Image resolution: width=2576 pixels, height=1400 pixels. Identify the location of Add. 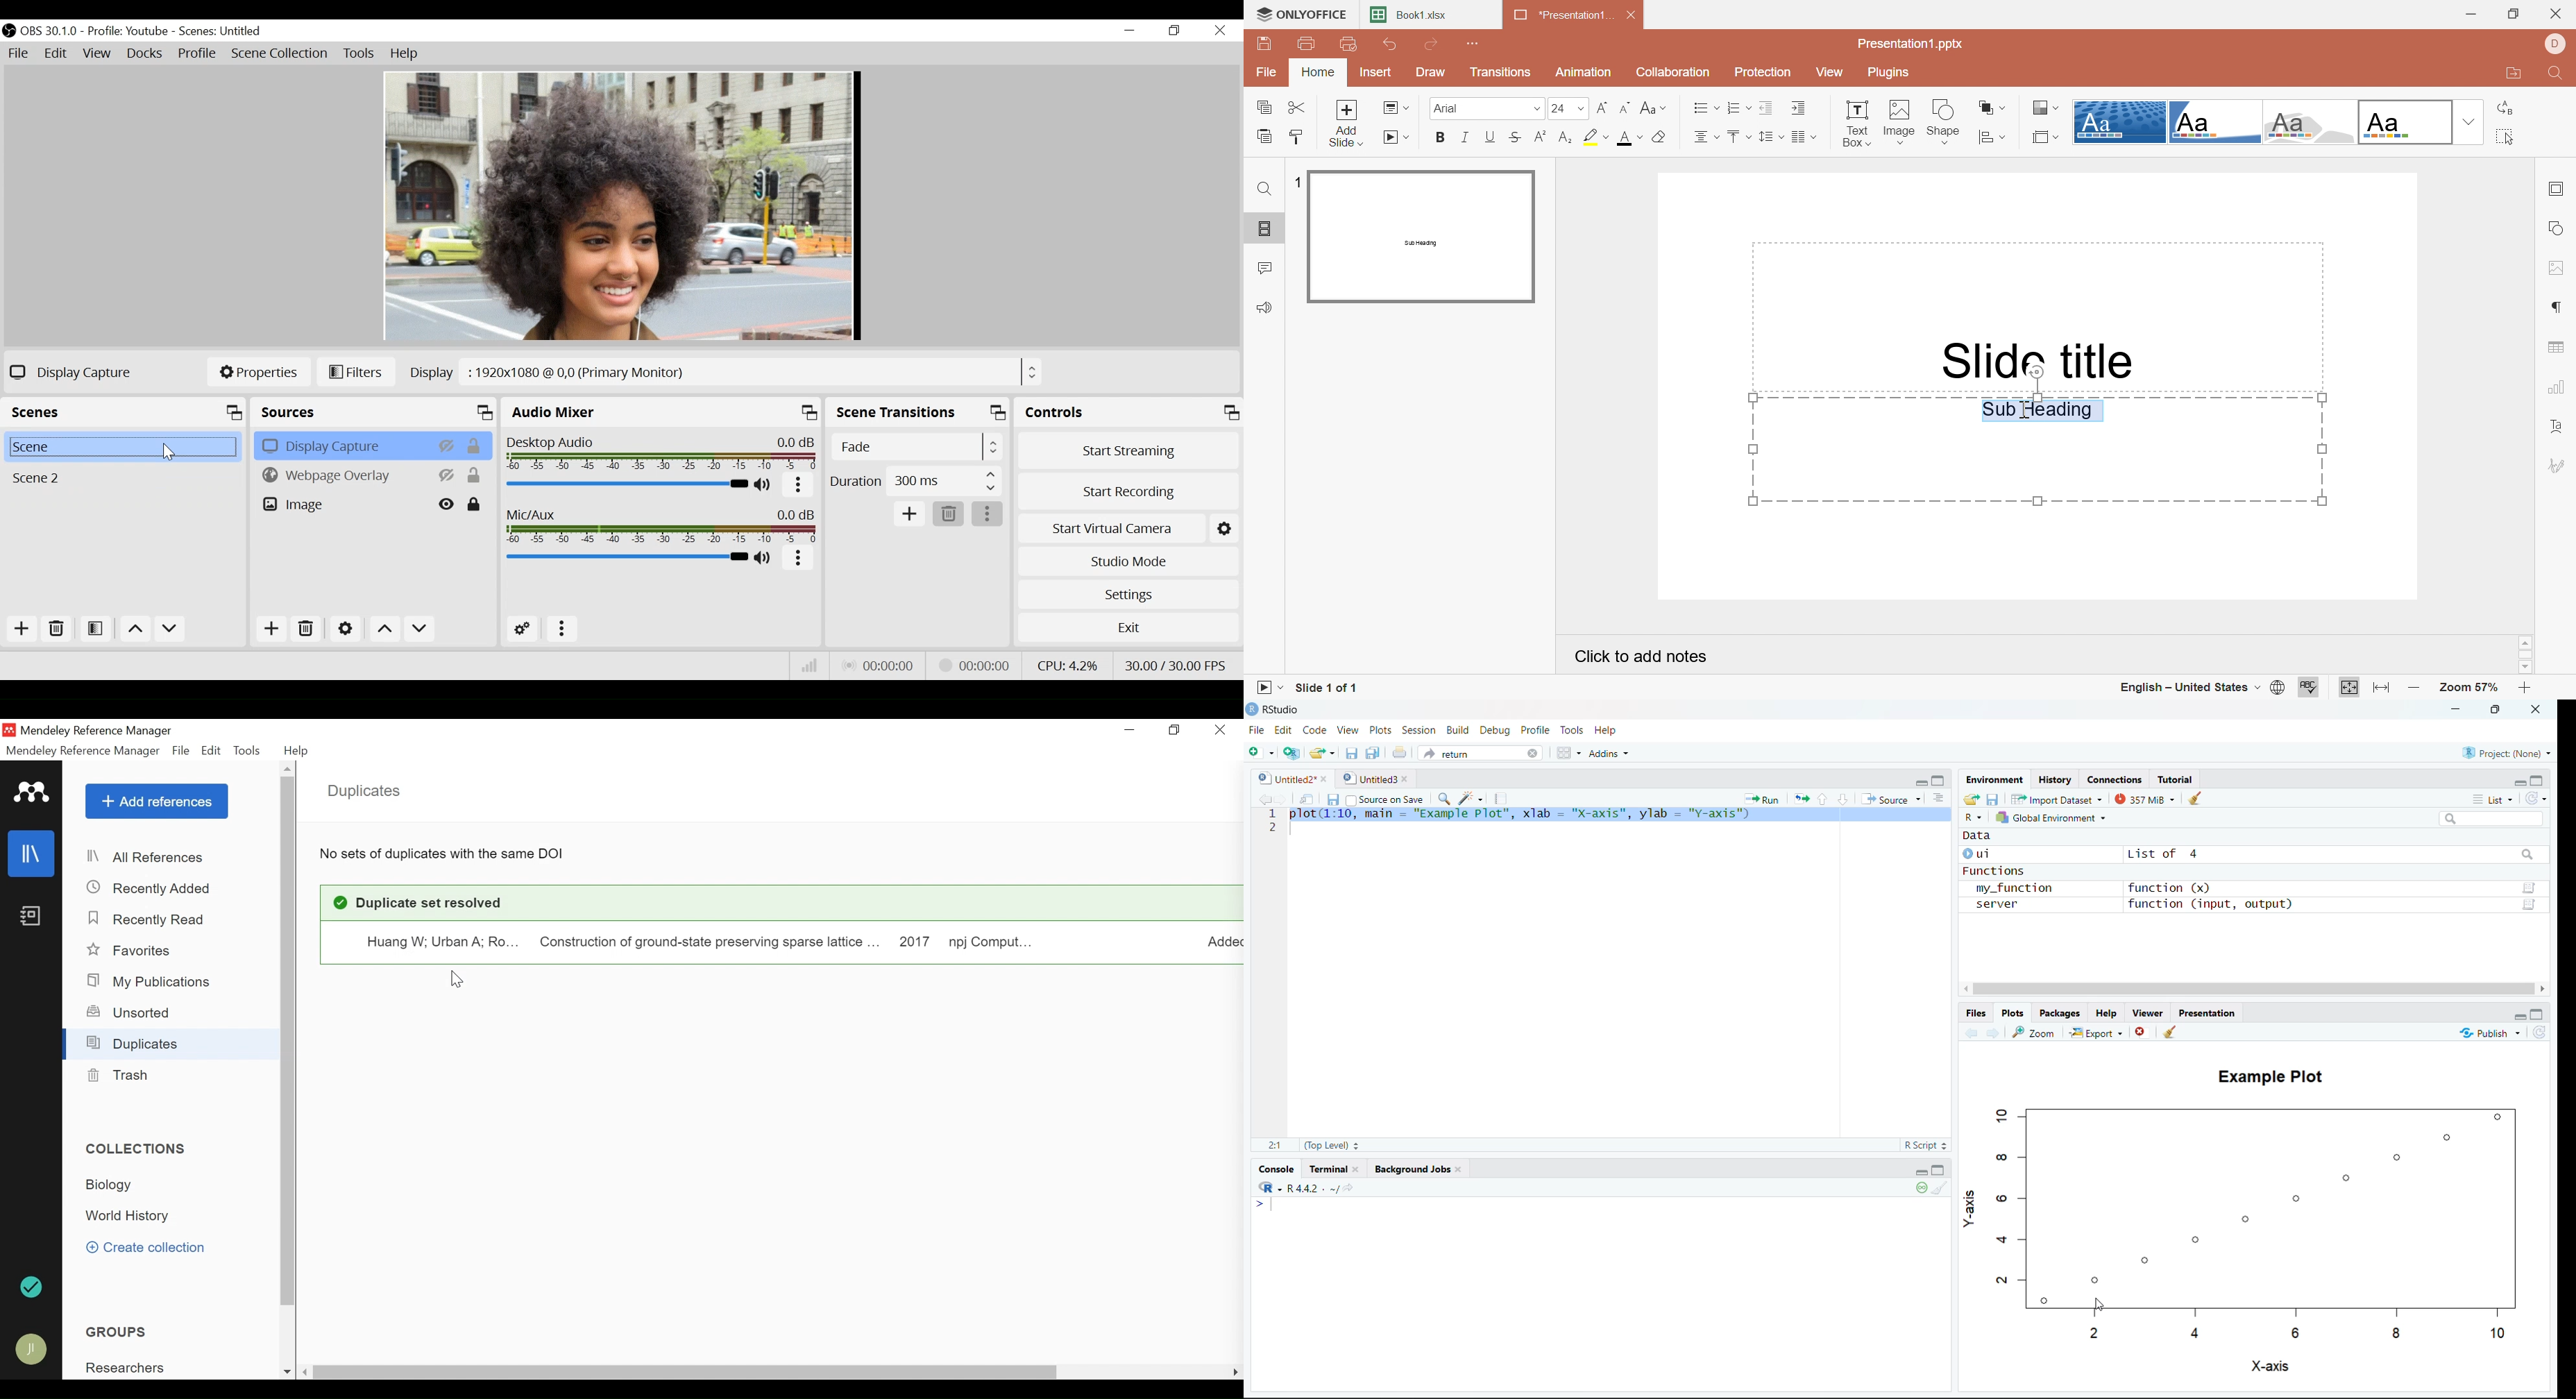
(23, 628).